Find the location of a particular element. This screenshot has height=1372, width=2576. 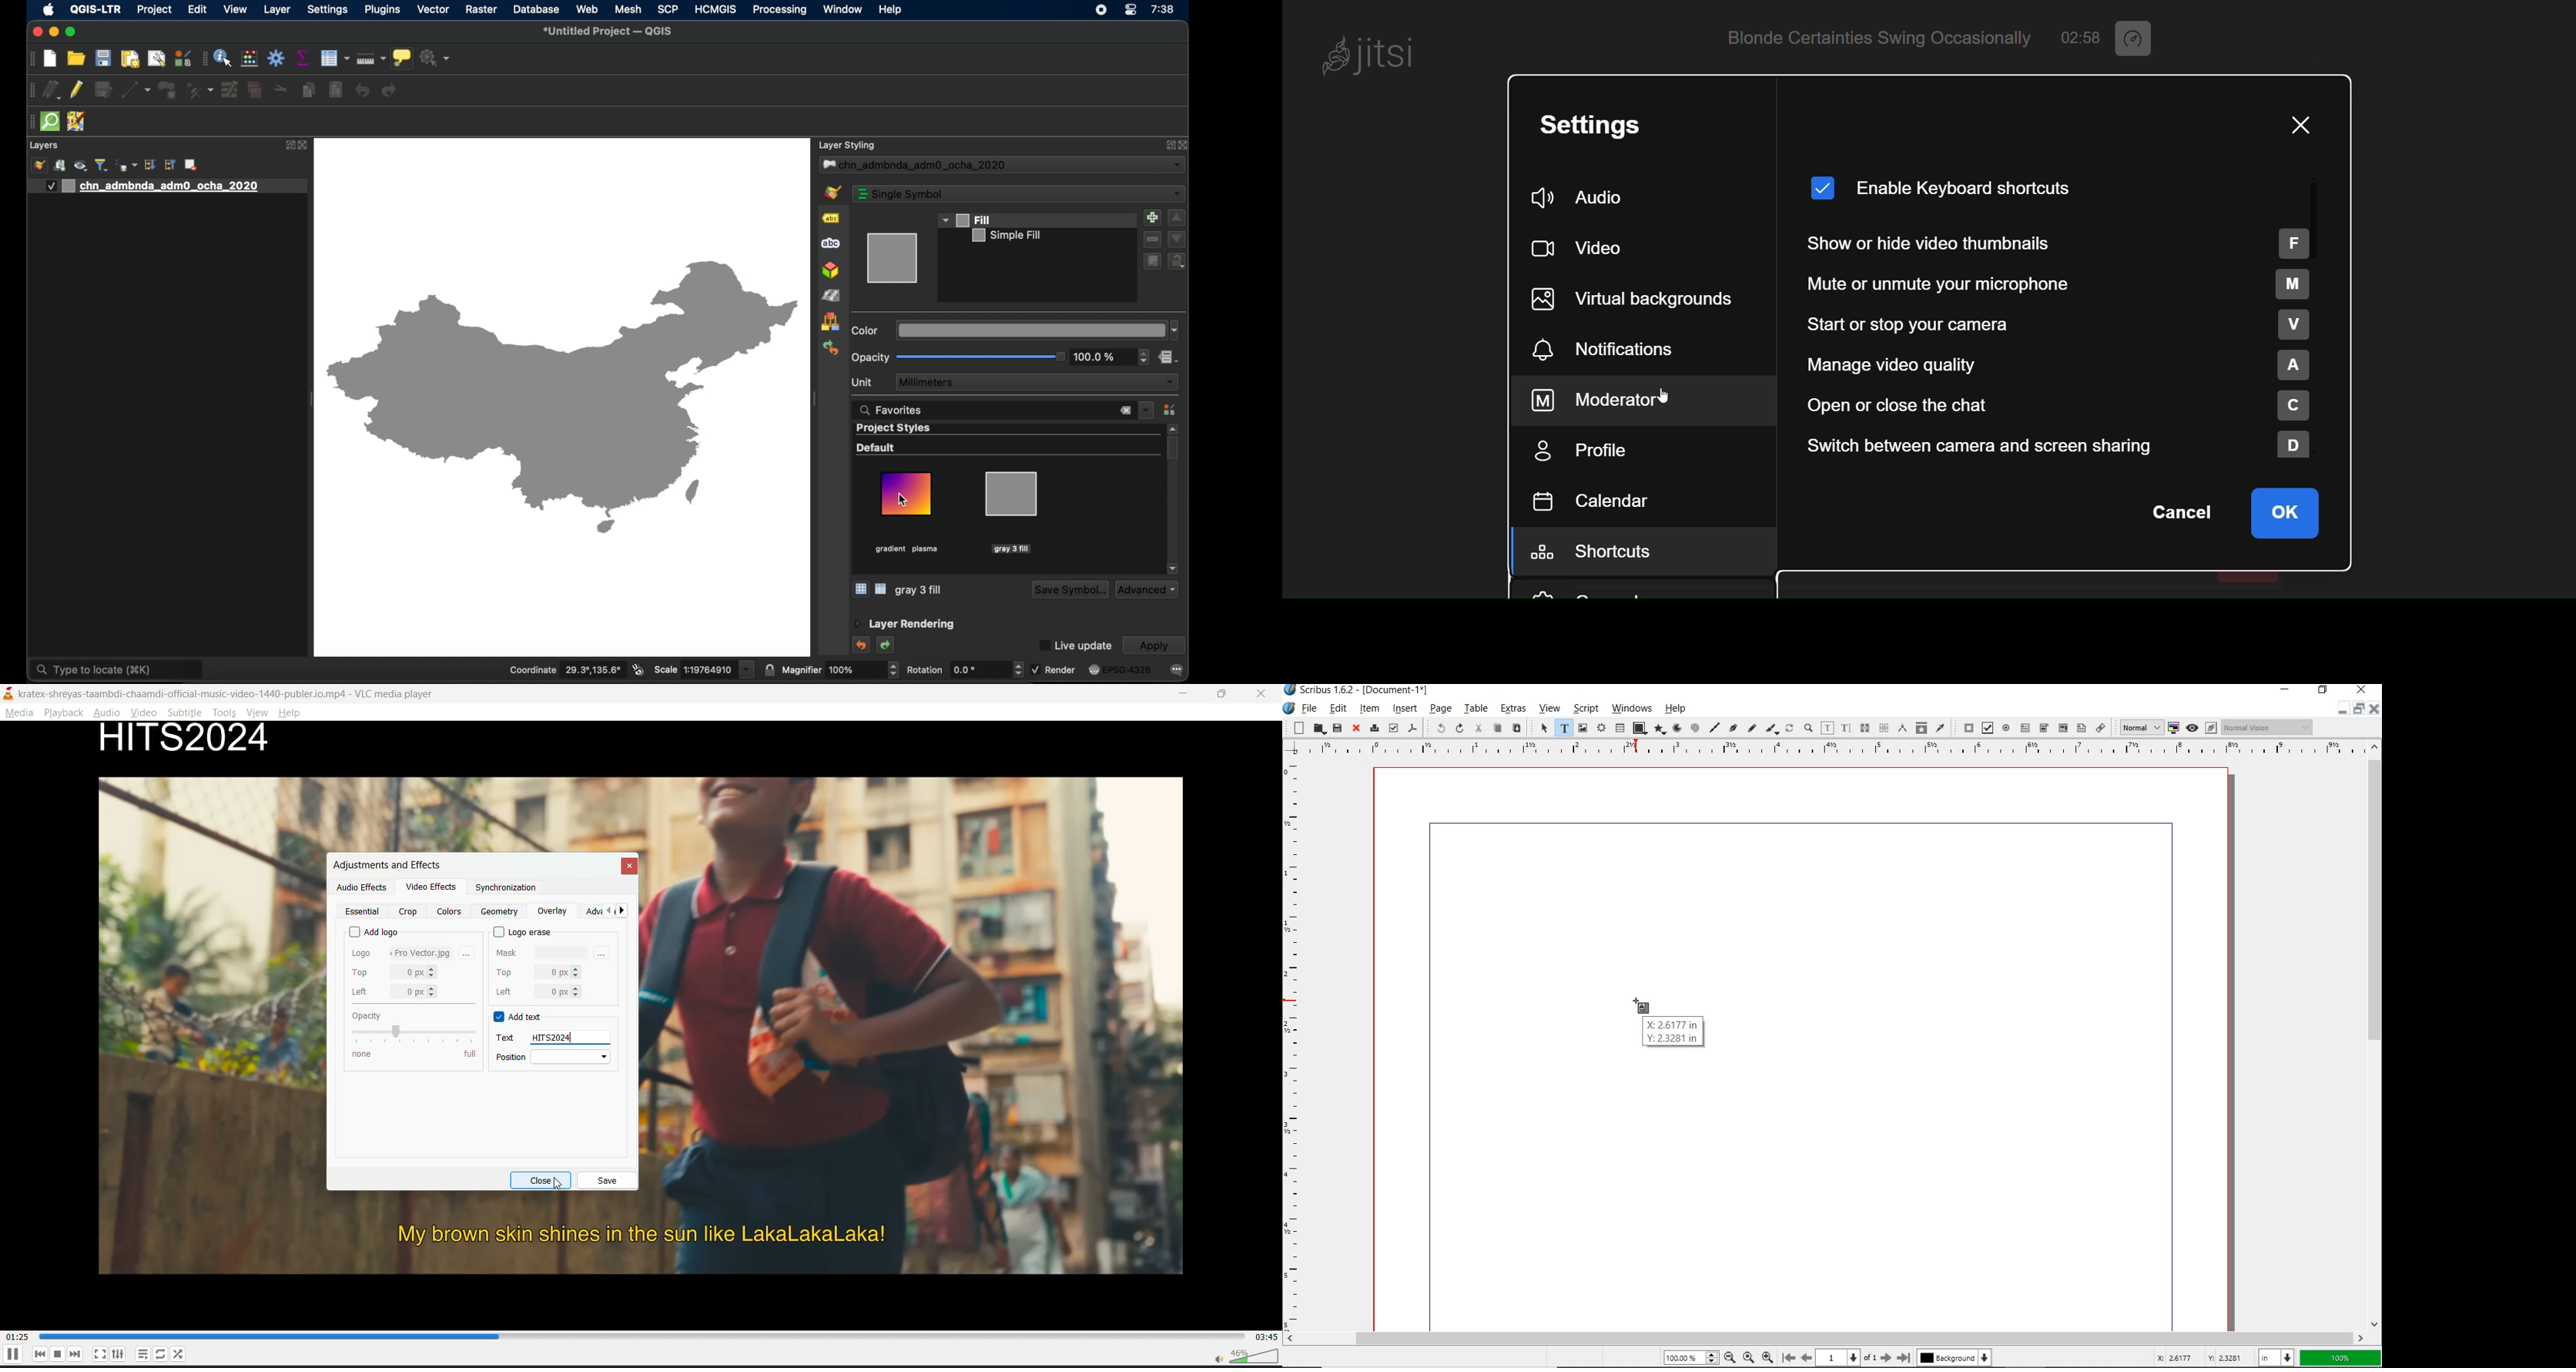

manage video quality is located at coordinates (2056, 363).